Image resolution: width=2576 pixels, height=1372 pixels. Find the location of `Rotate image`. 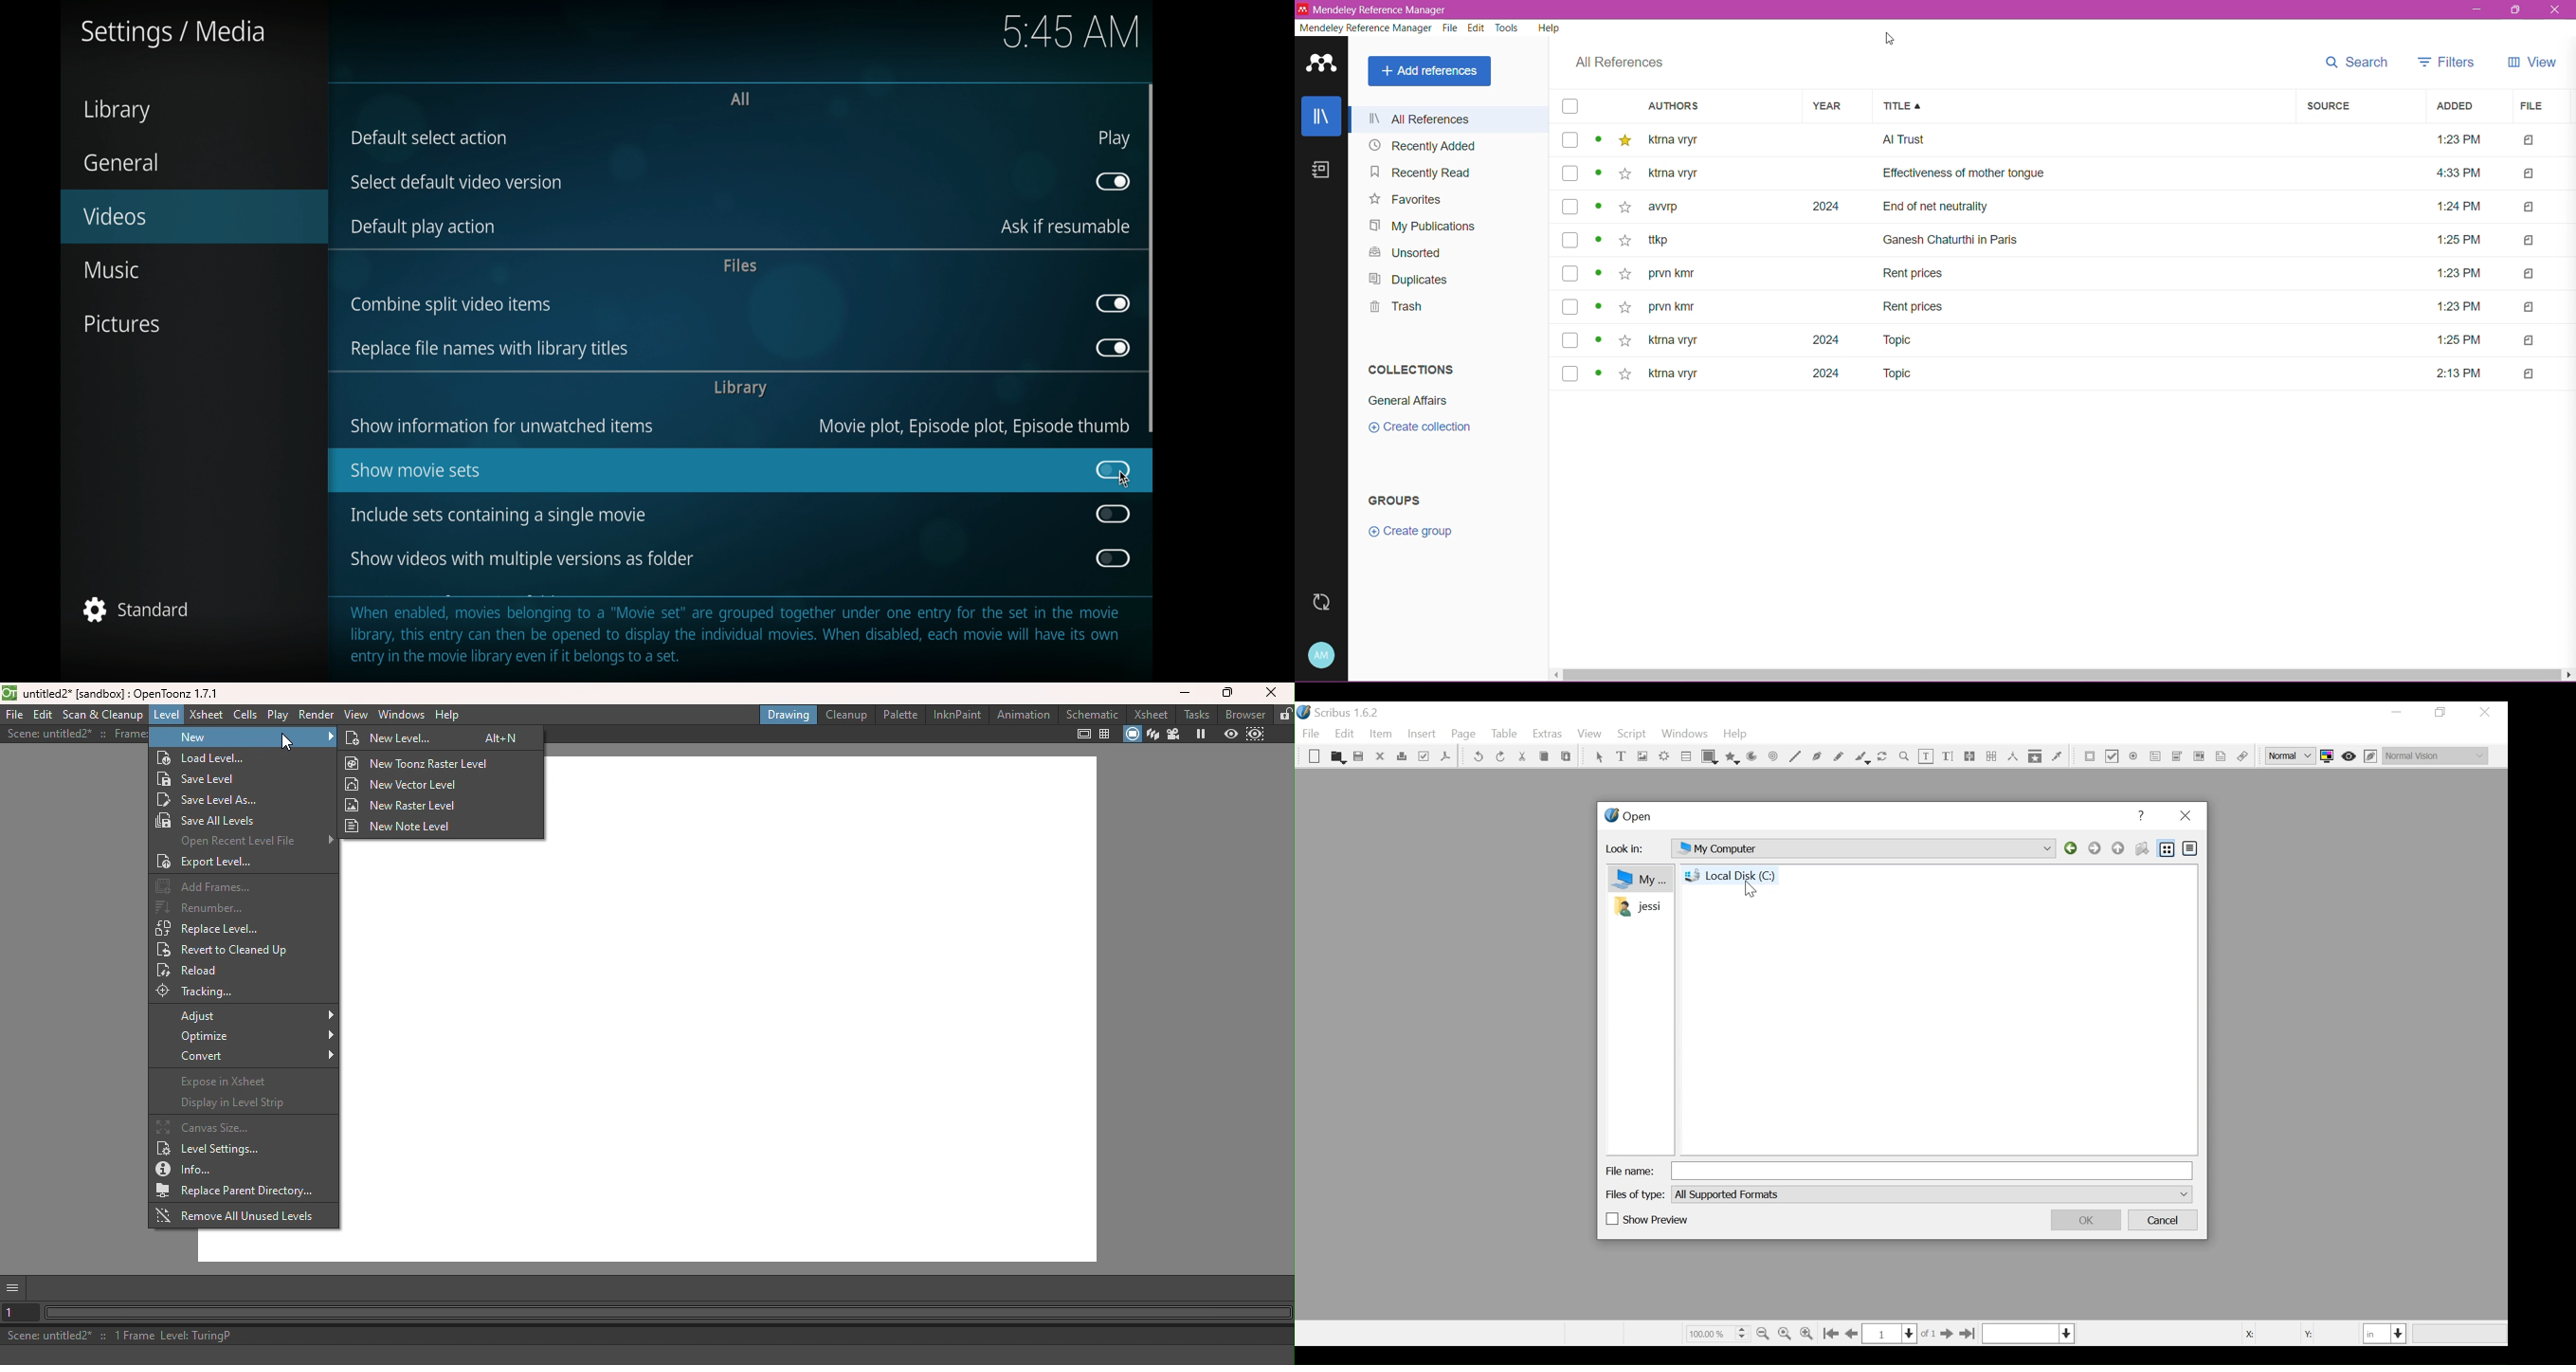

Rotate image is located at coordinates (1884, 757).